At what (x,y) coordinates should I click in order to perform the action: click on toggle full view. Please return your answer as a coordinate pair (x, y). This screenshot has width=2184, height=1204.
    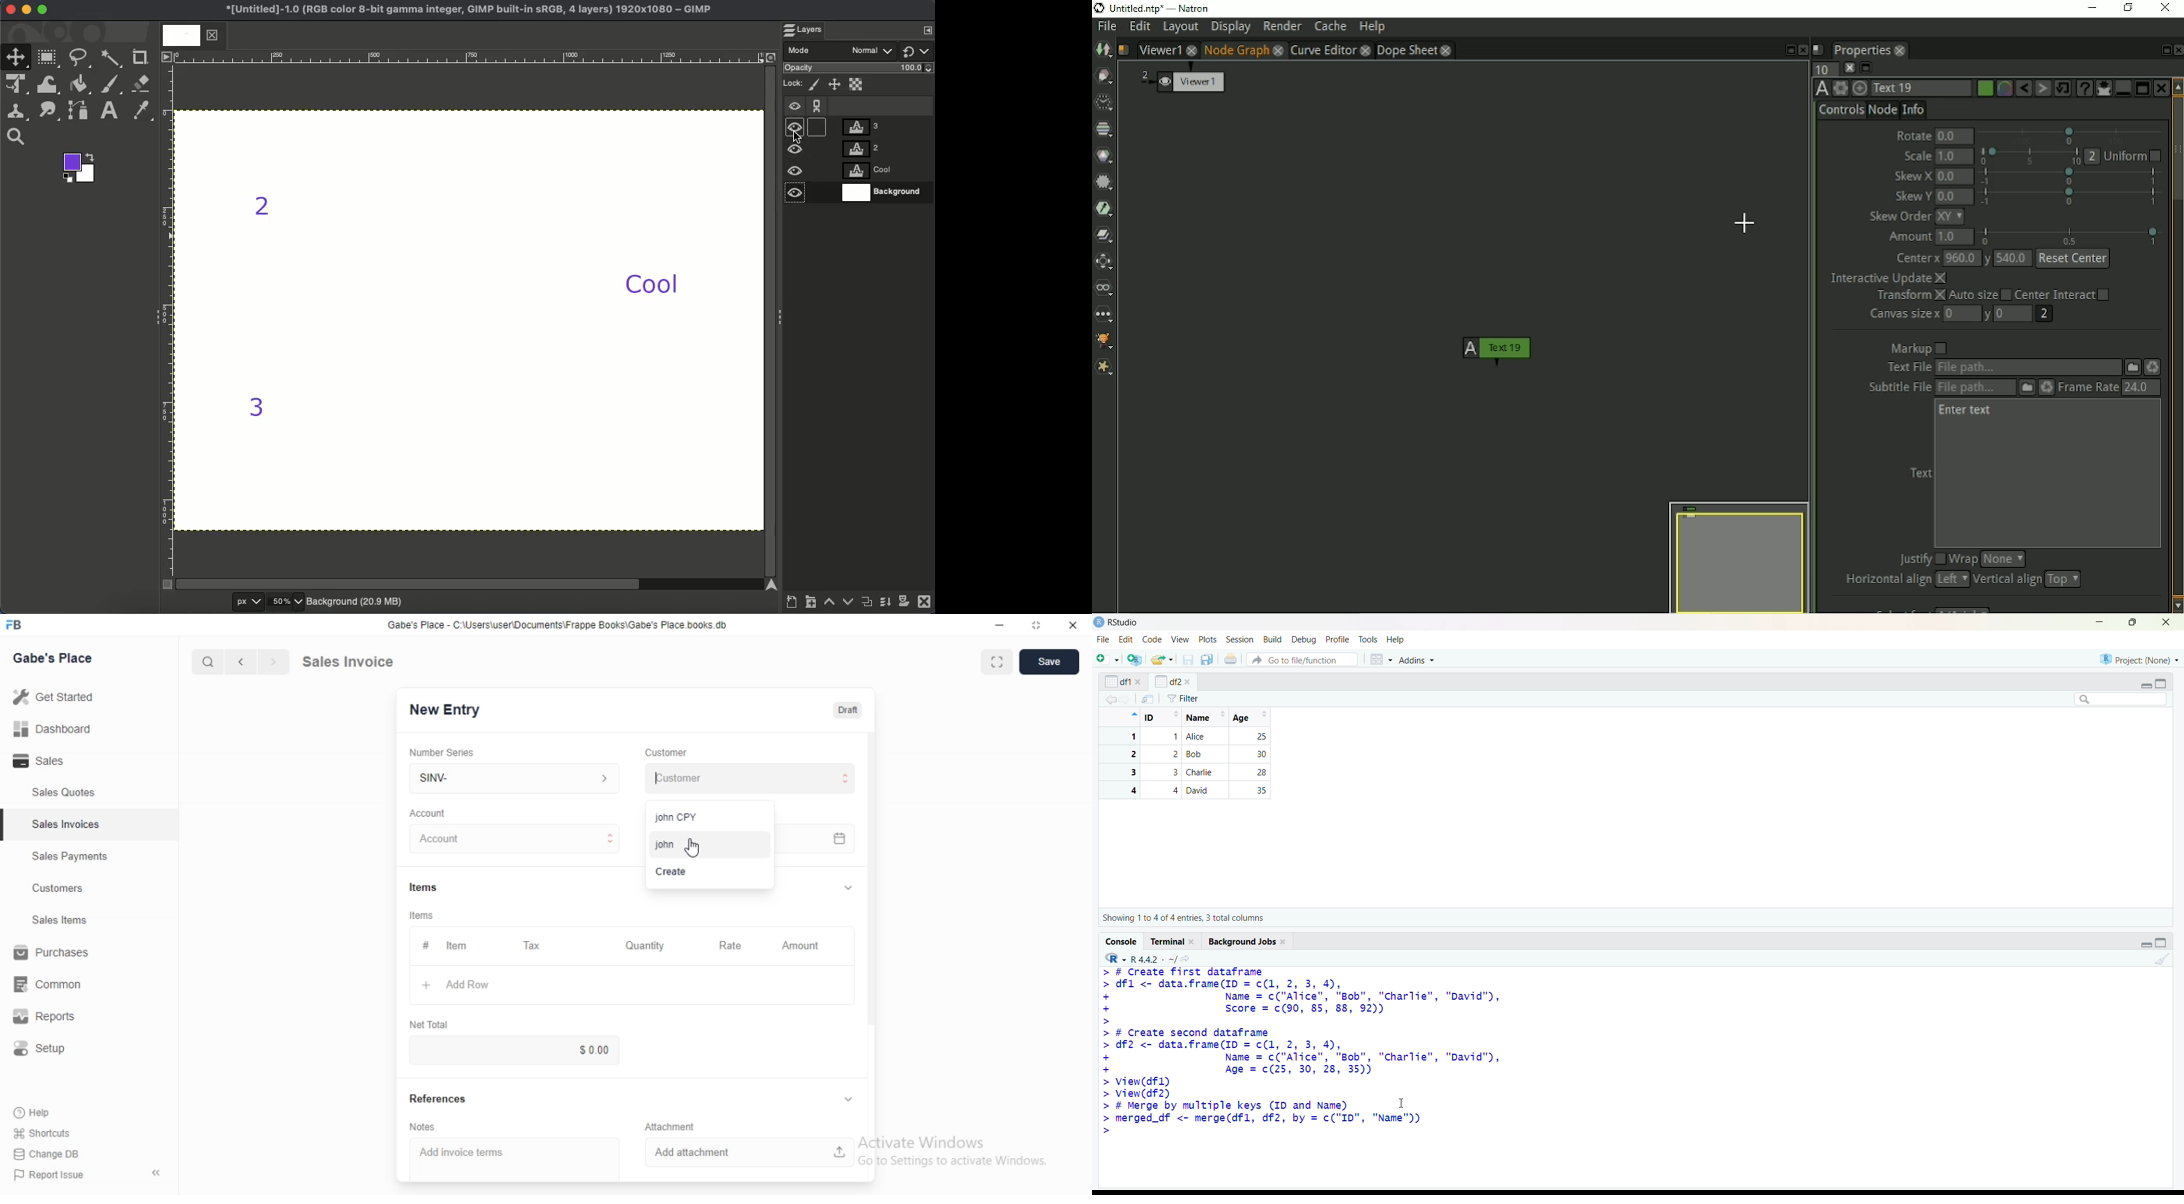
    Looking at the image, I should click on (2160, 684).